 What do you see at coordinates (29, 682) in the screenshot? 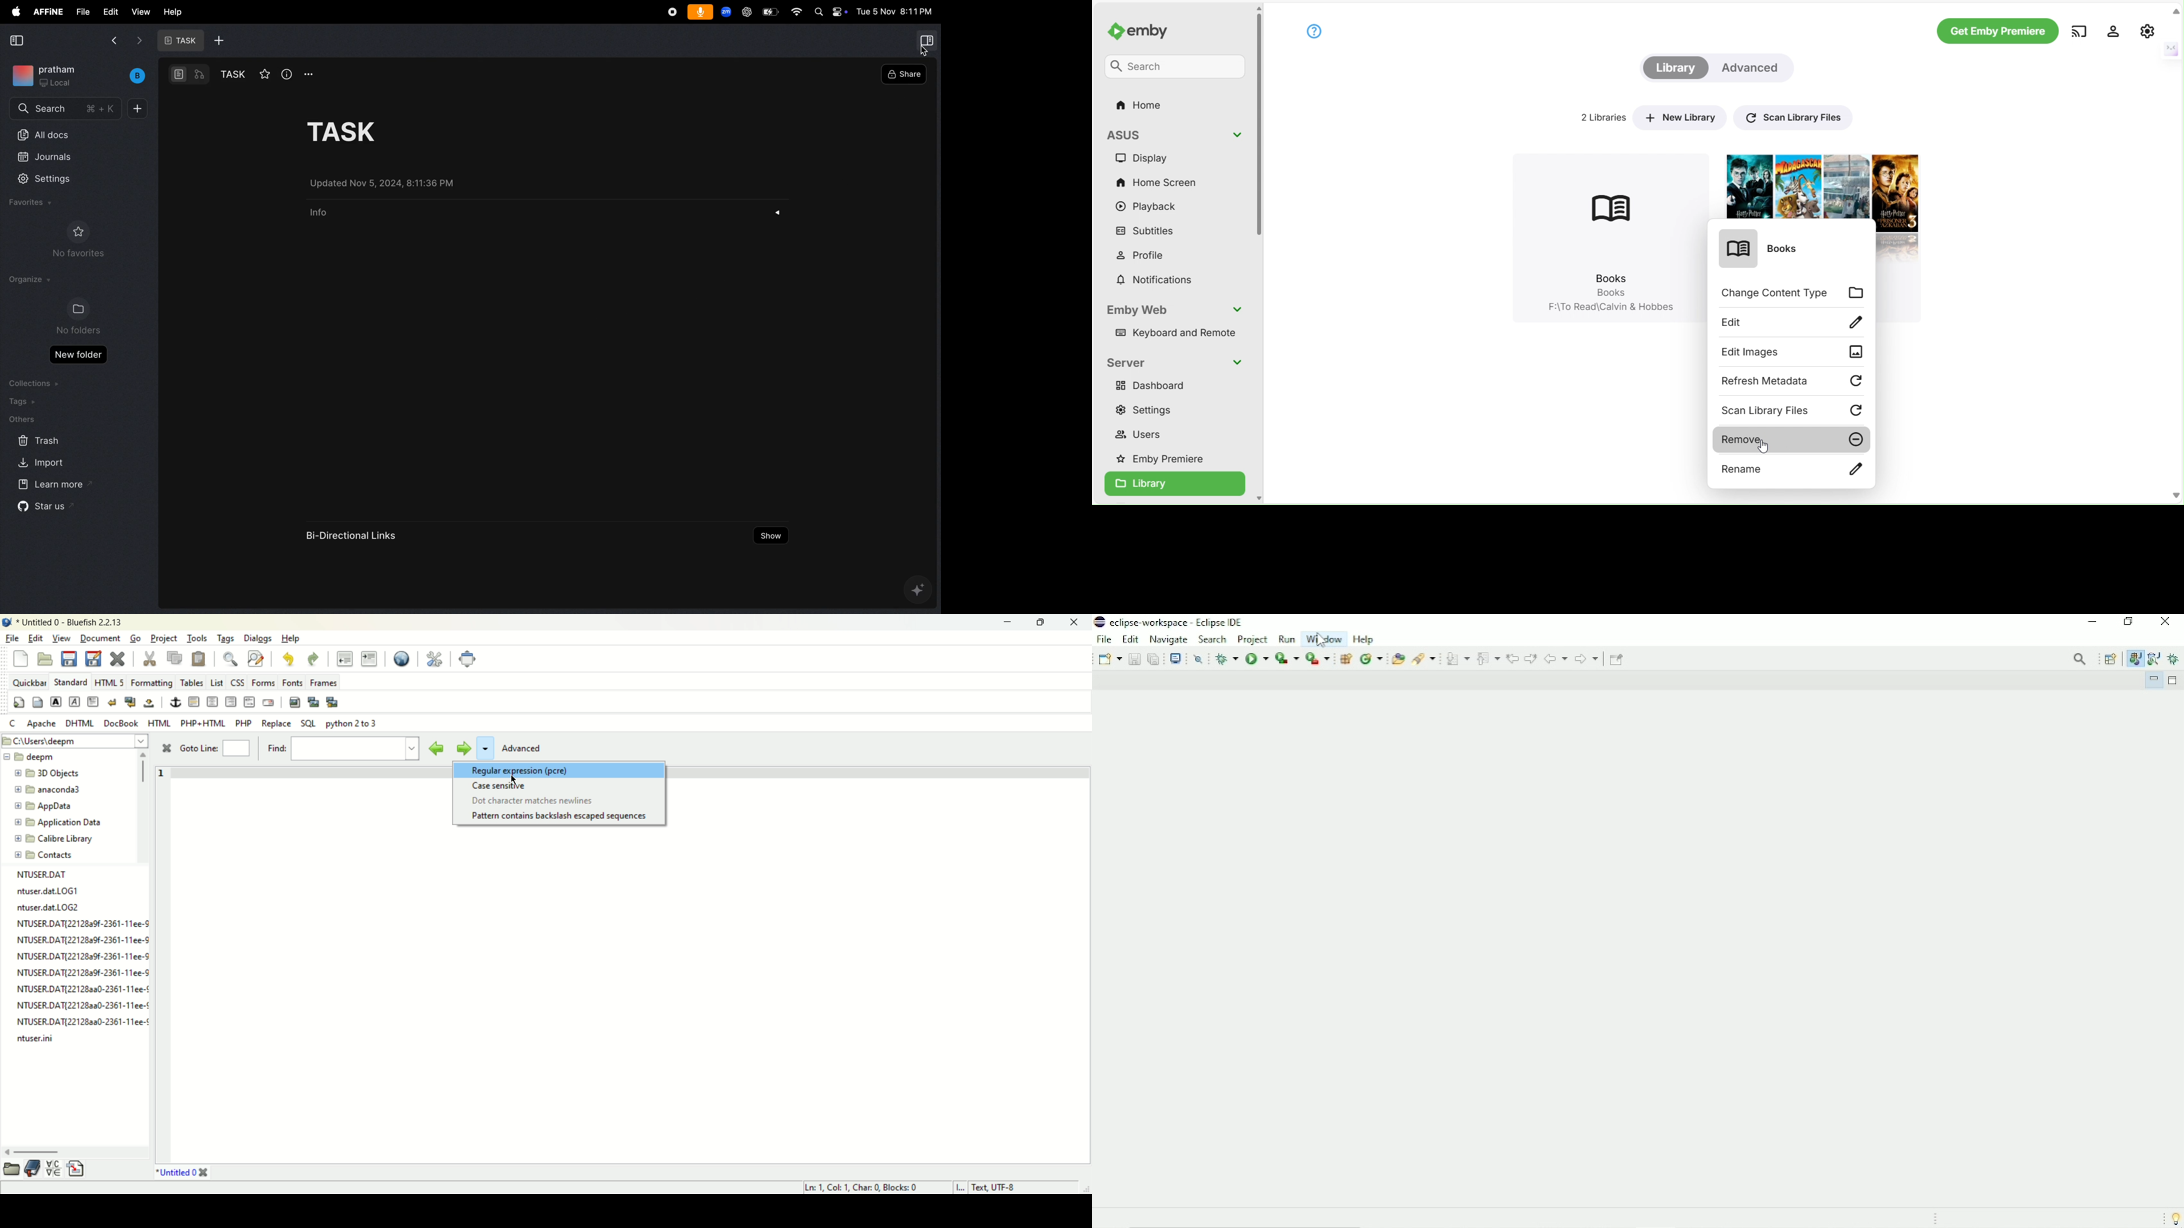
I see `quickbar` at bounding box center [29, 682].